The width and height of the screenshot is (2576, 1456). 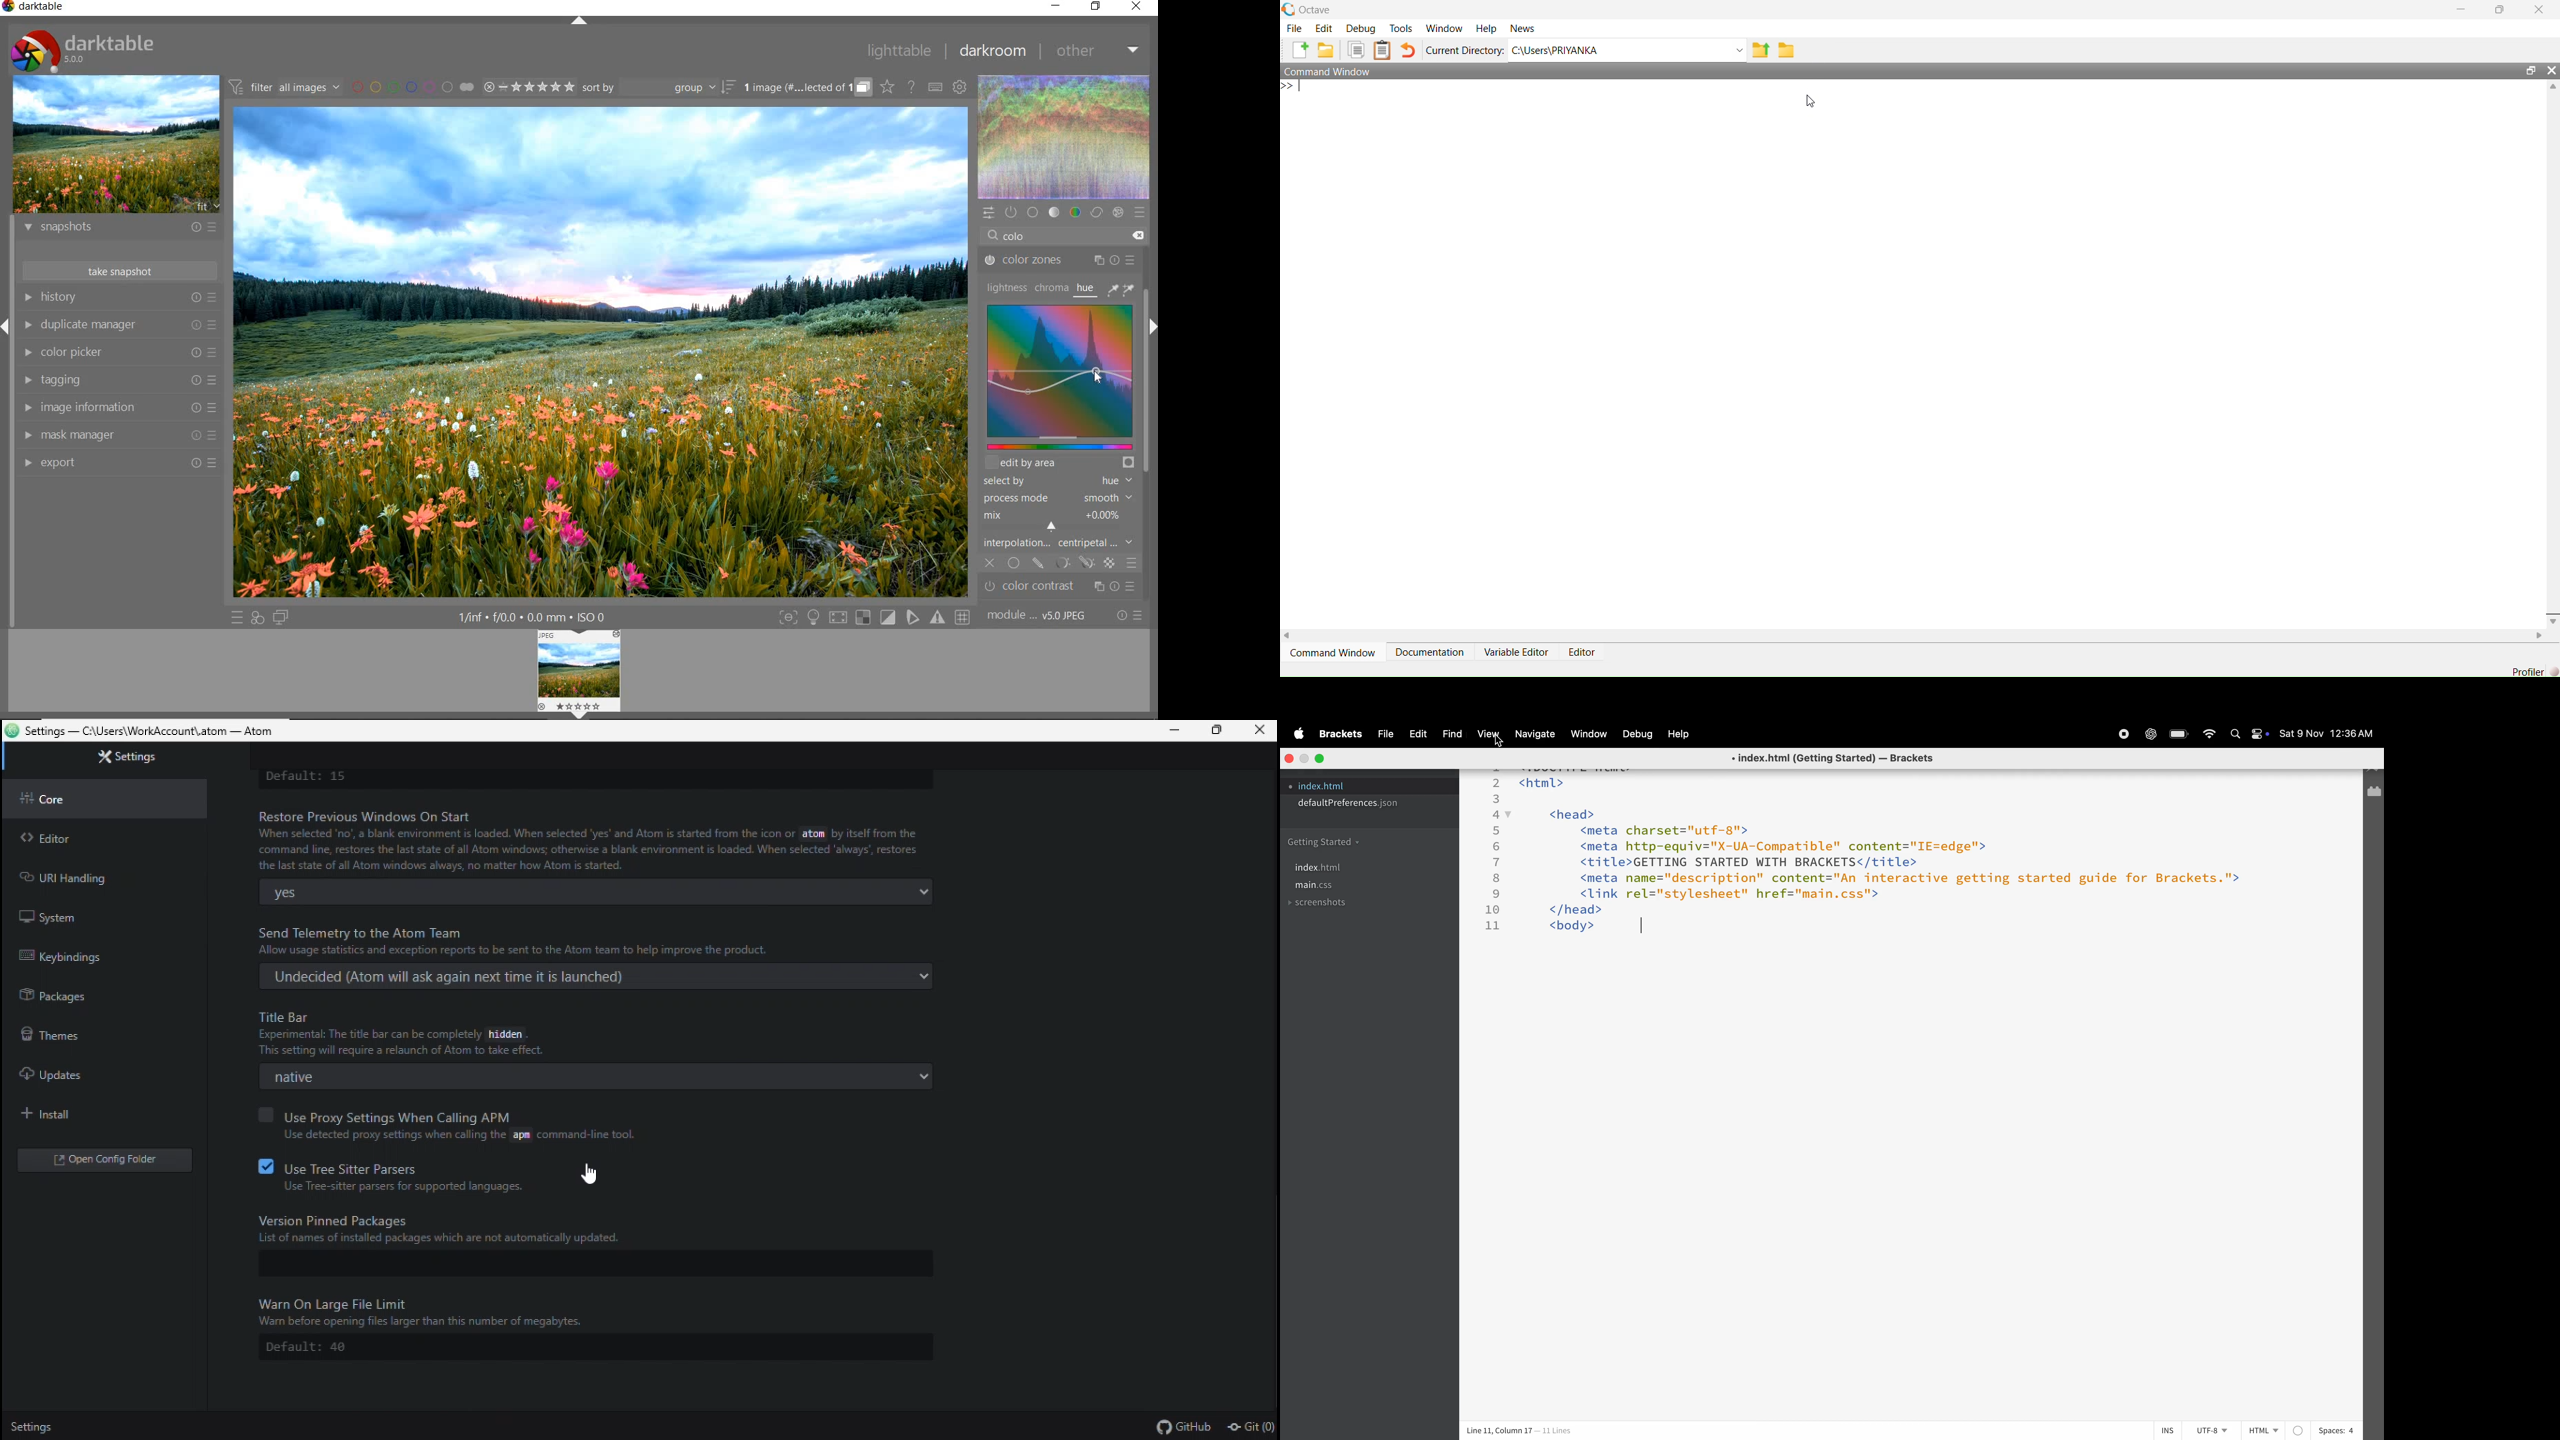 What do you see at coordinates (603, 351) in the screenshot?
I see `selected image` at bounding box center [603, 351].